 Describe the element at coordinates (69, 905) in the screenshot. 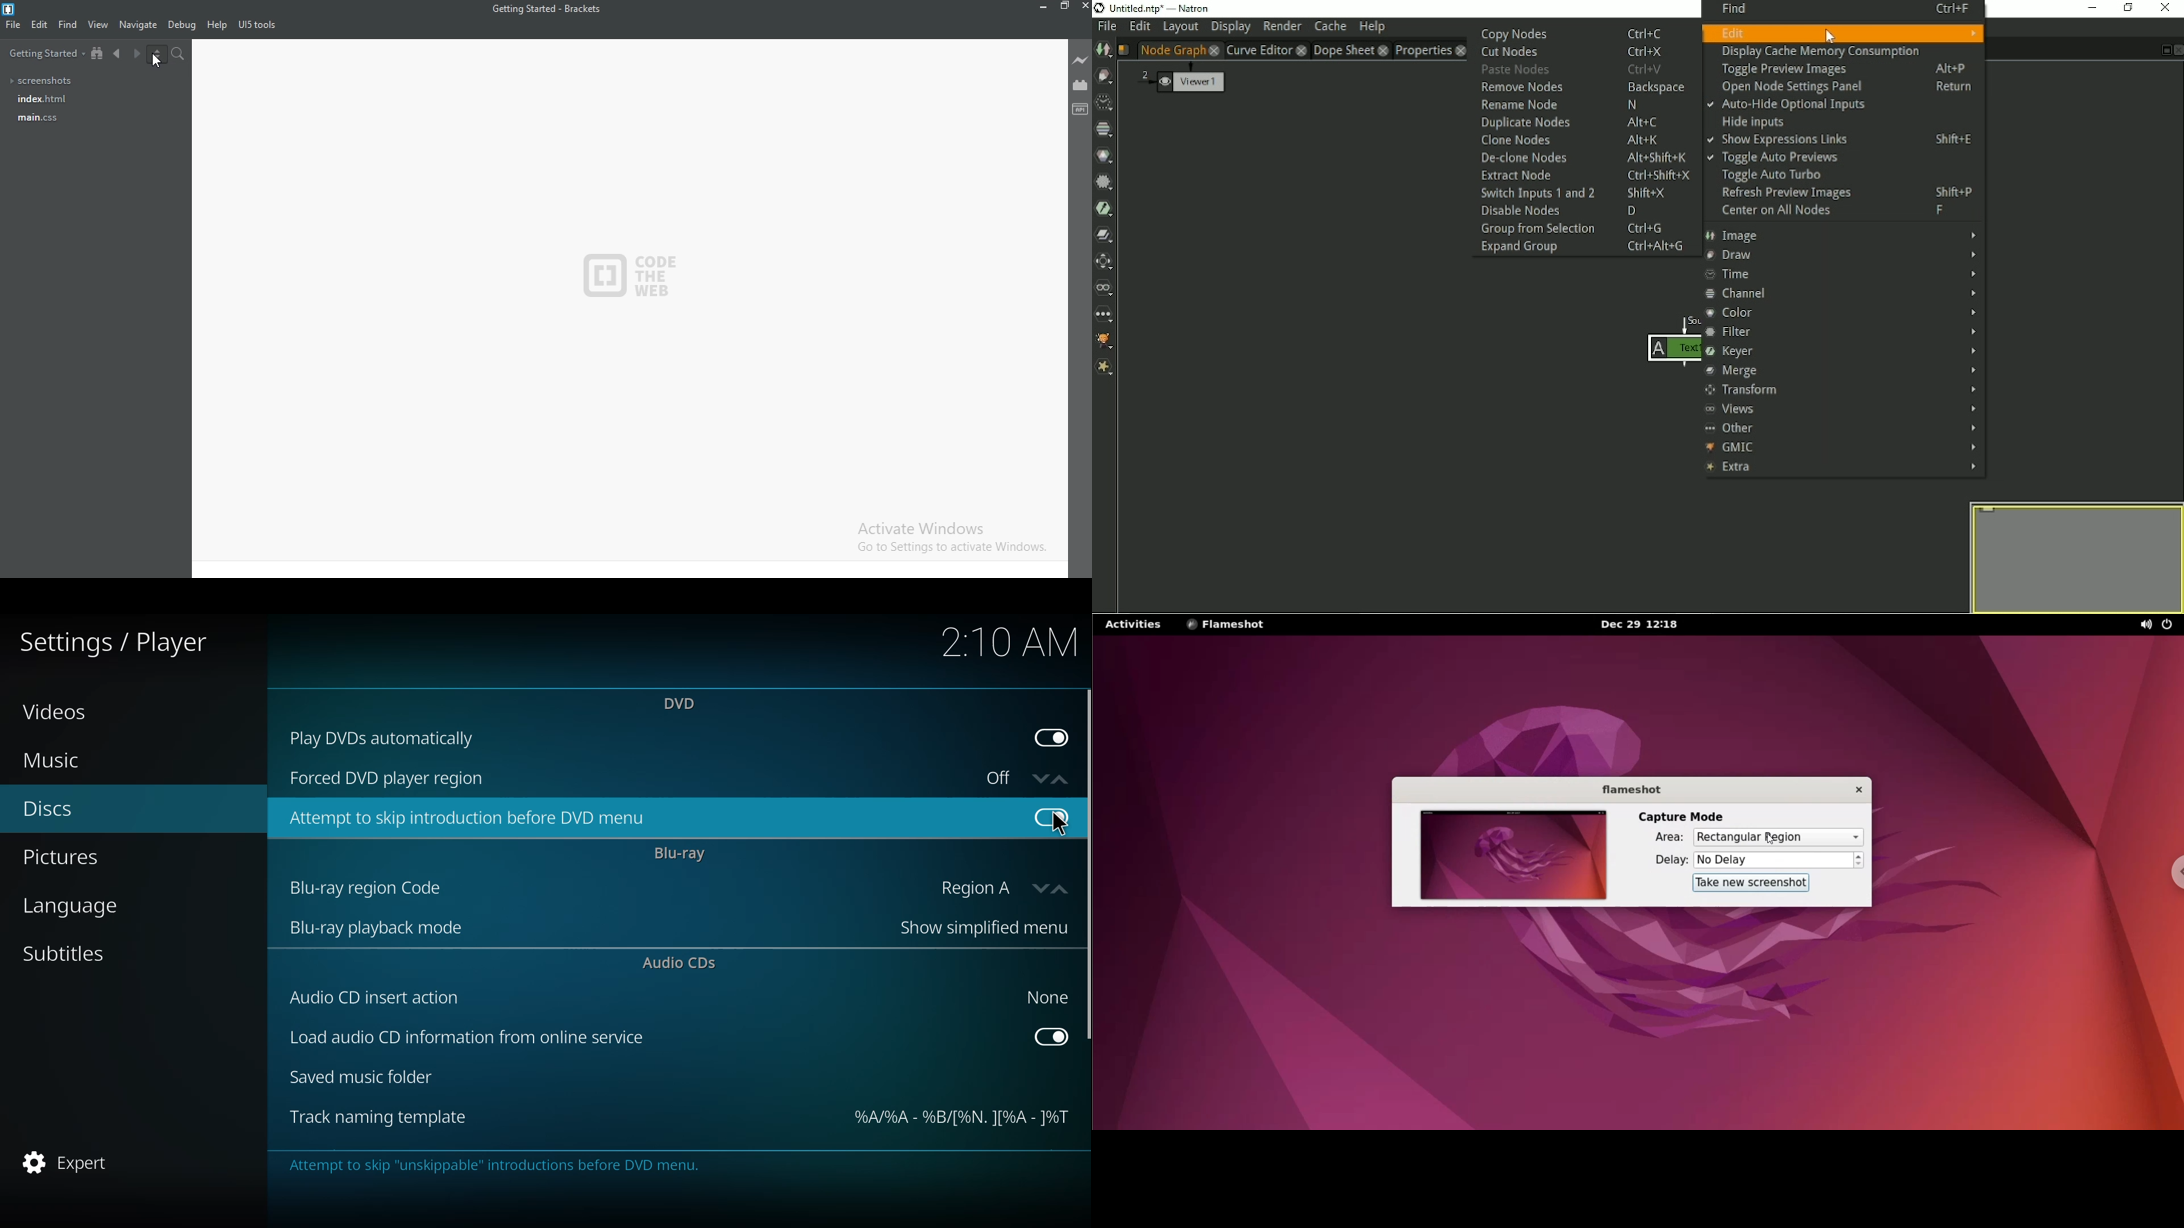

I see `language` at that location.